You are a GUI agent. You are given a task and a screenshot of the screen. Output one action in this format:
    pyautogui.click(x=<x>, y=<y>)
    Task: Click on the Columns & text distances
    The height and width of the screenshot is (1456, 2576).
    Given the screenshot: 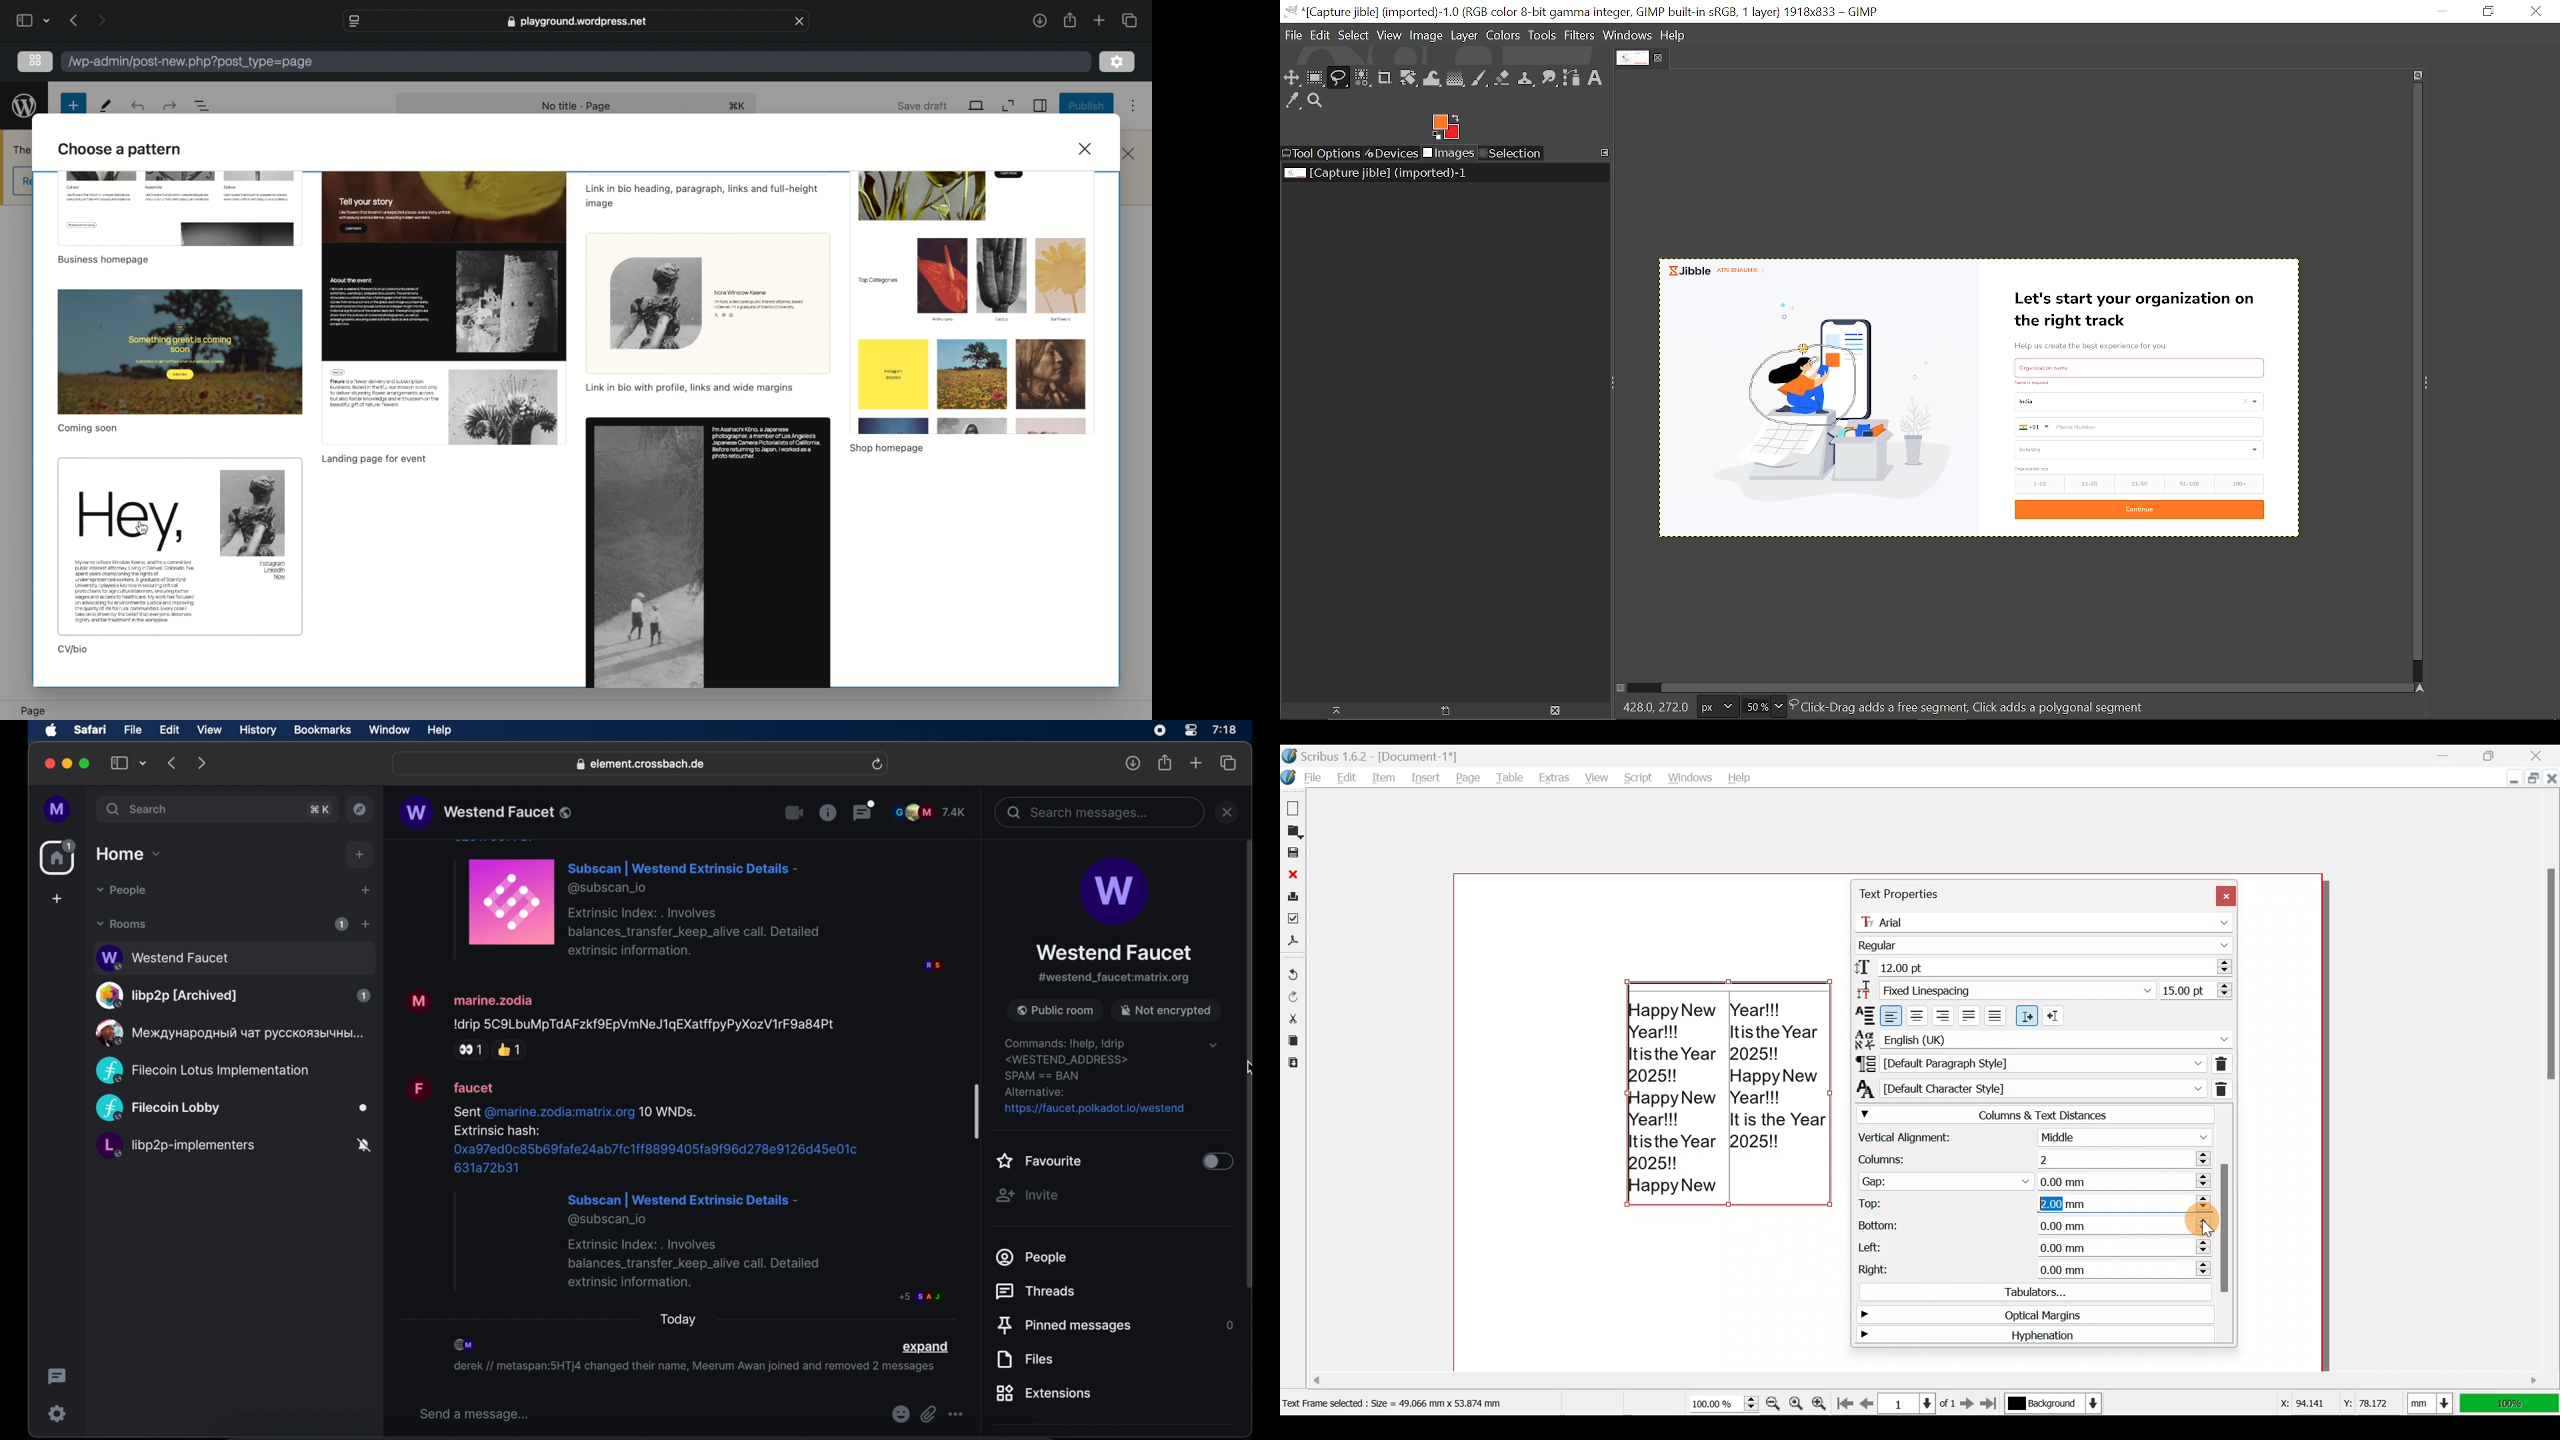 What is the action you would take?
    pyautogui.click(x=2033, y=1115)
    